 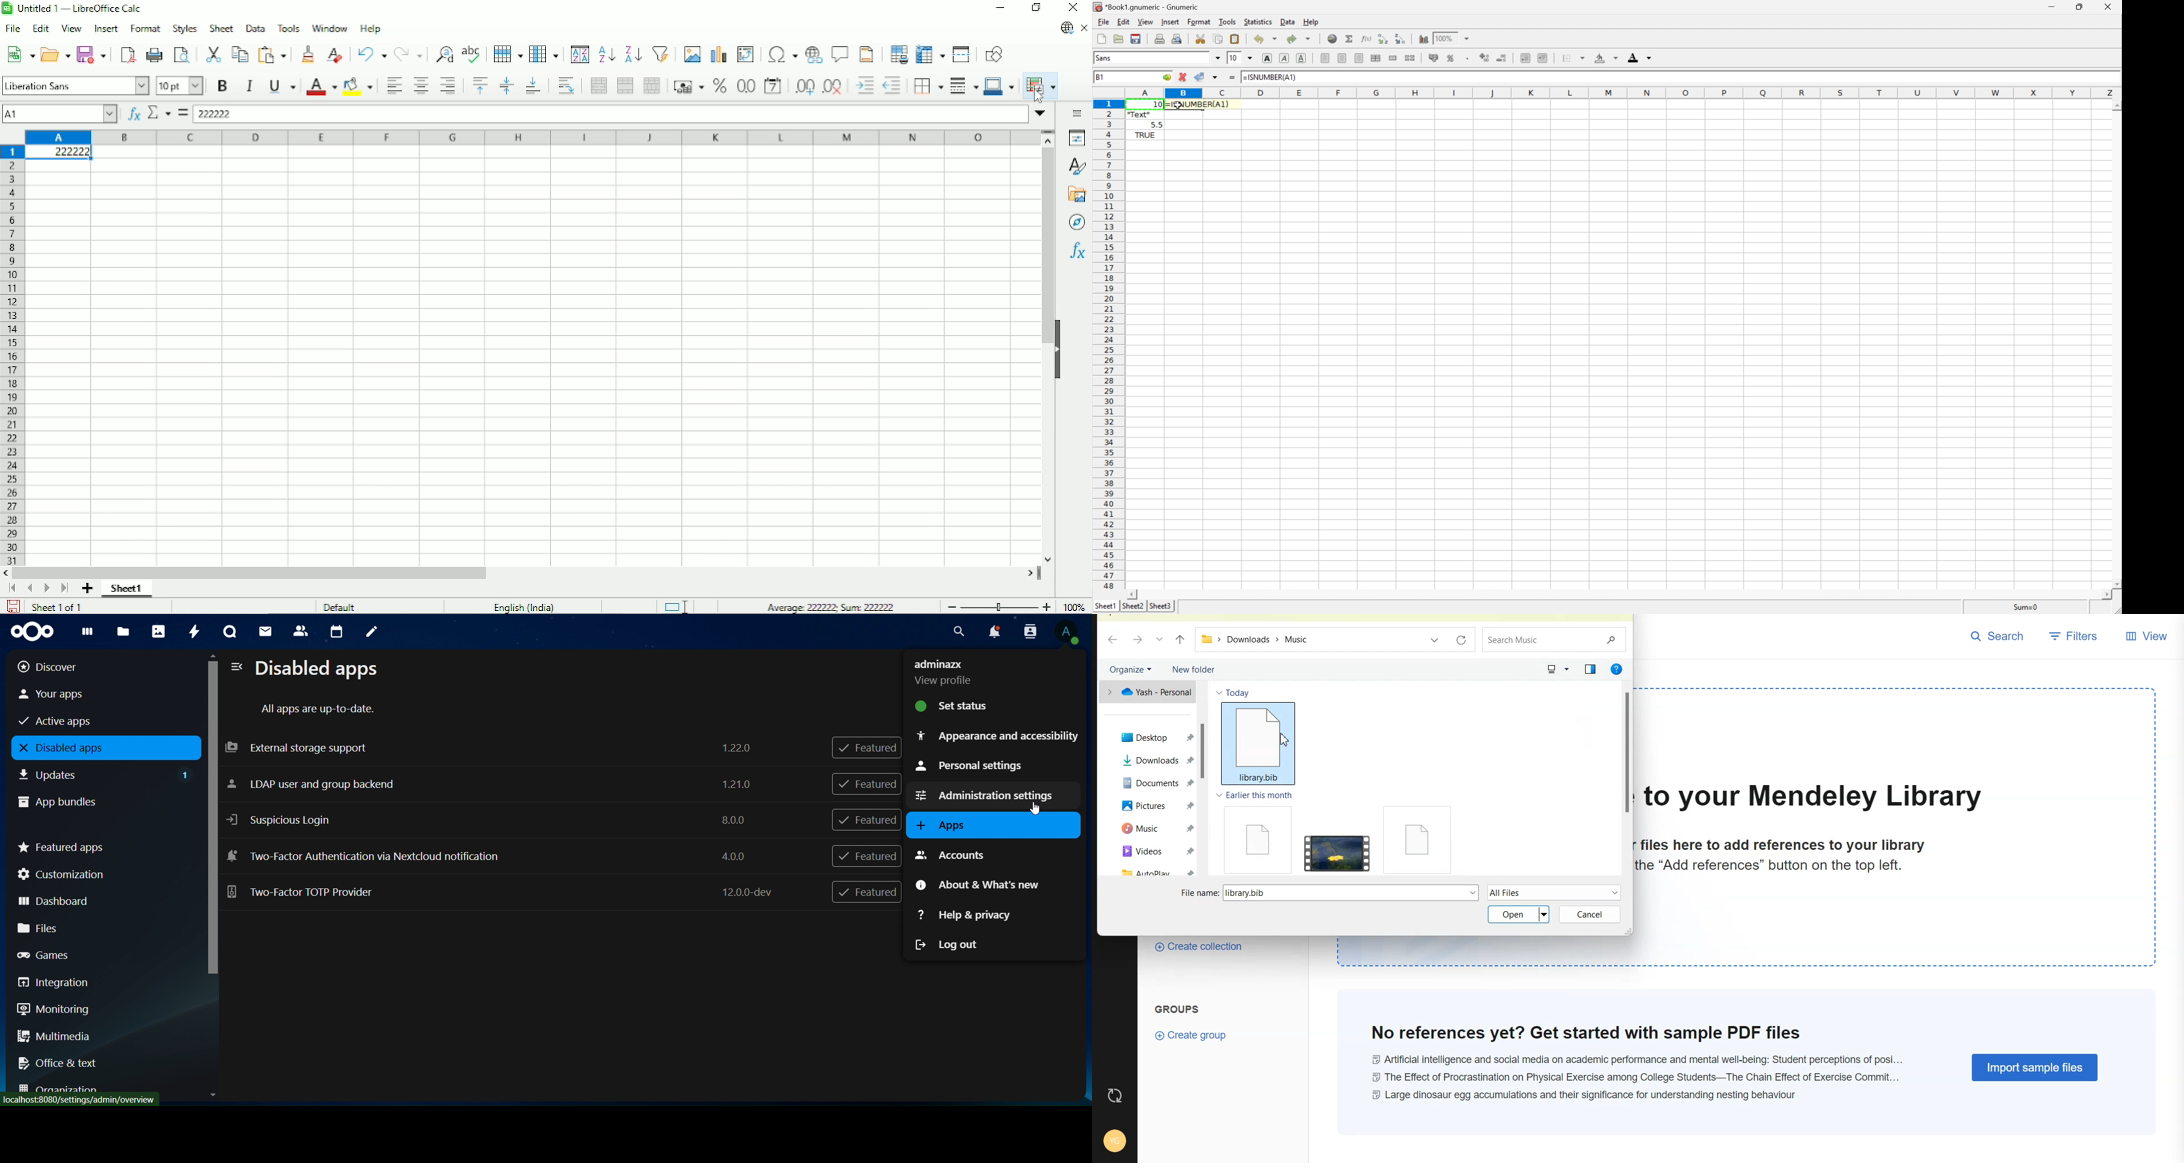 I want to click on suspicious login, so click(x=492, y=818).